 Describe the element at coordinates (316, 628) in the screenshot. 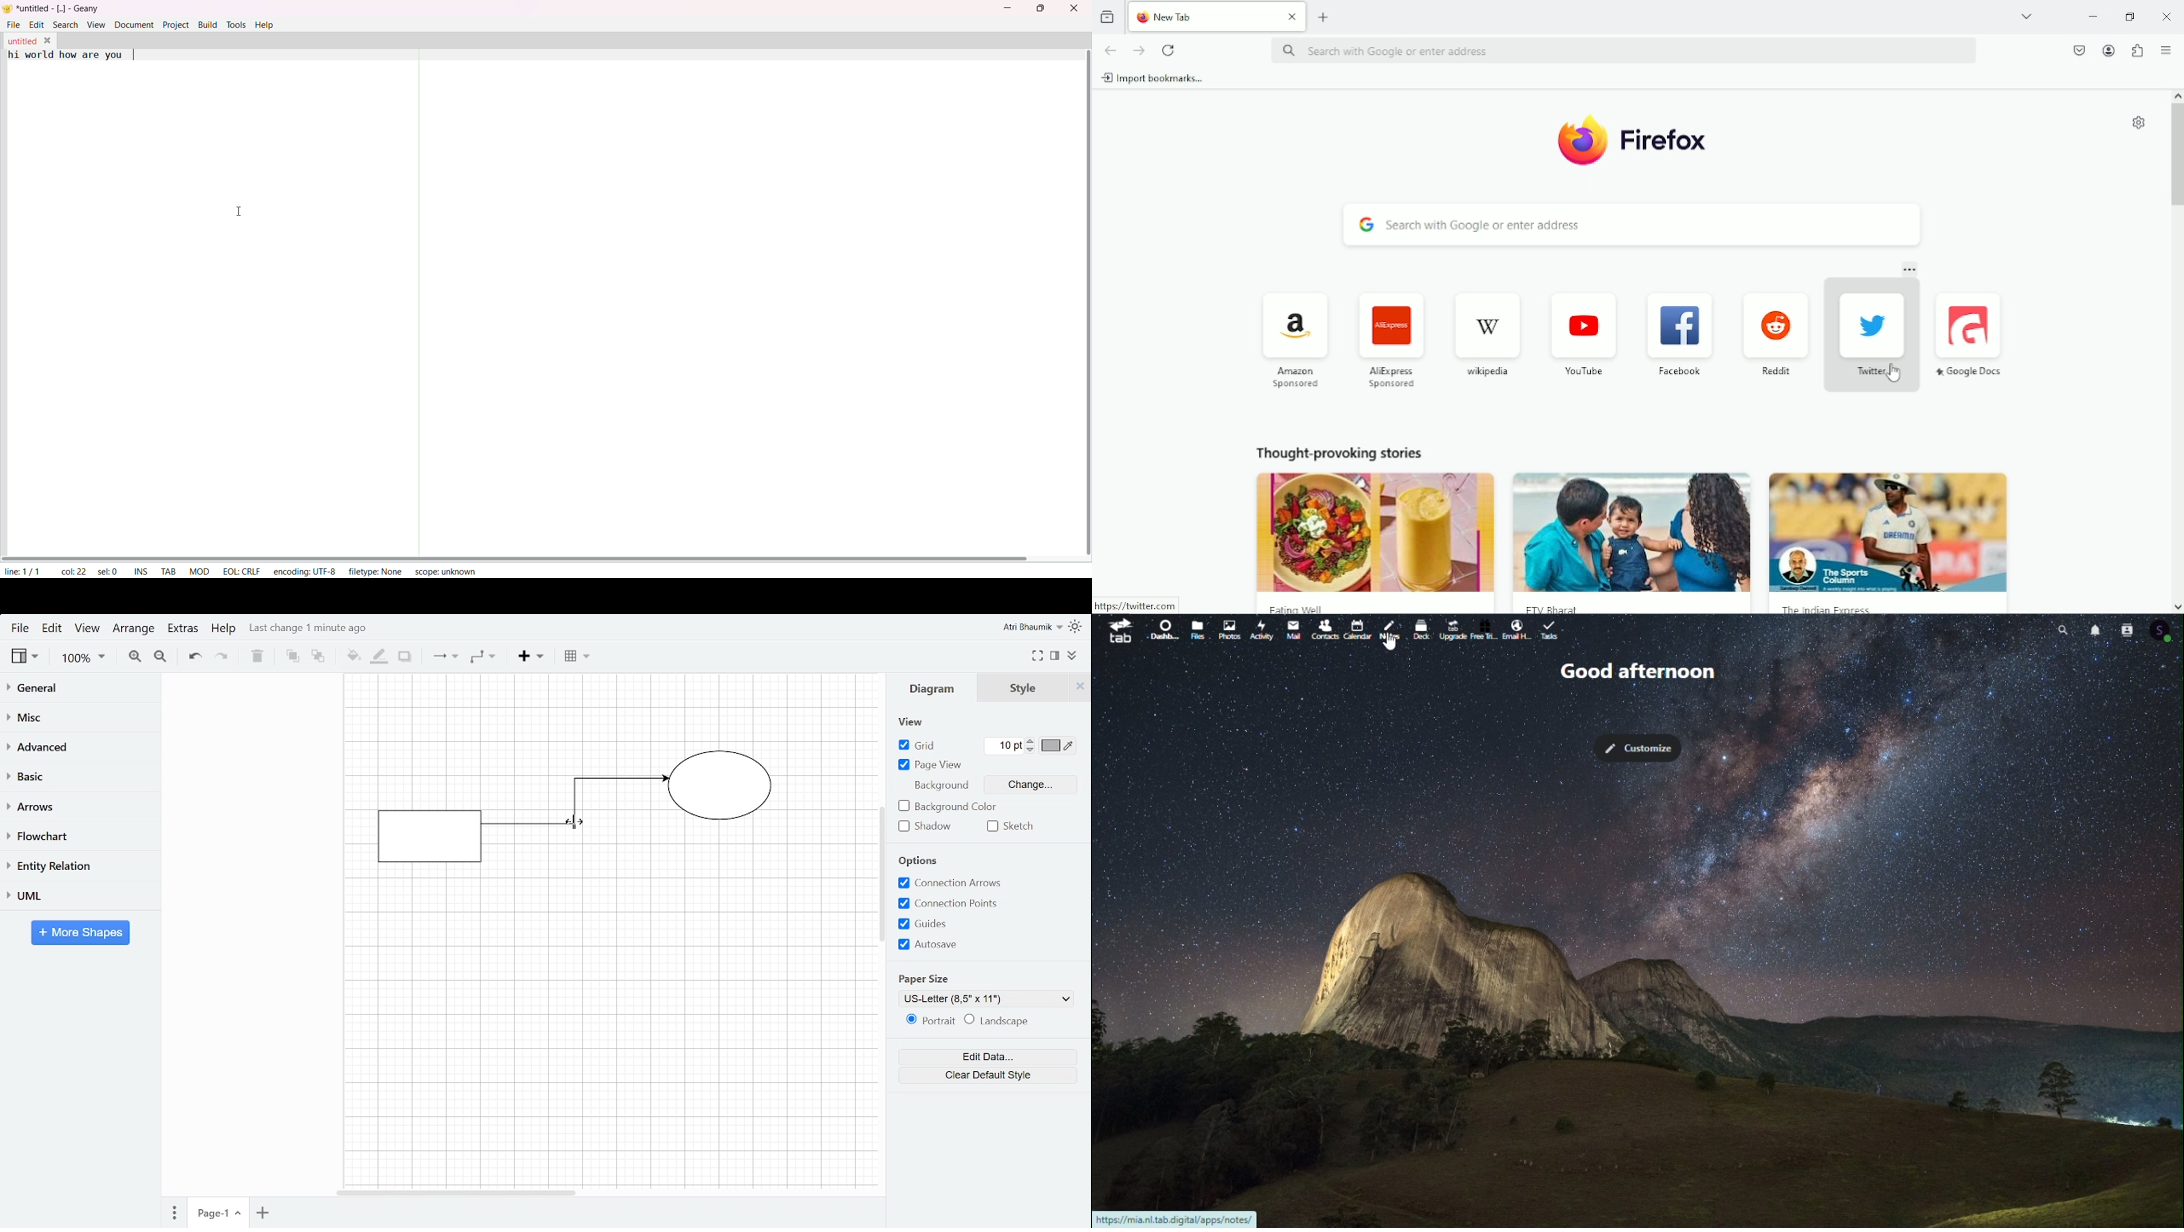

I see `Saving information "Last change 1 minute ago"` at that location.